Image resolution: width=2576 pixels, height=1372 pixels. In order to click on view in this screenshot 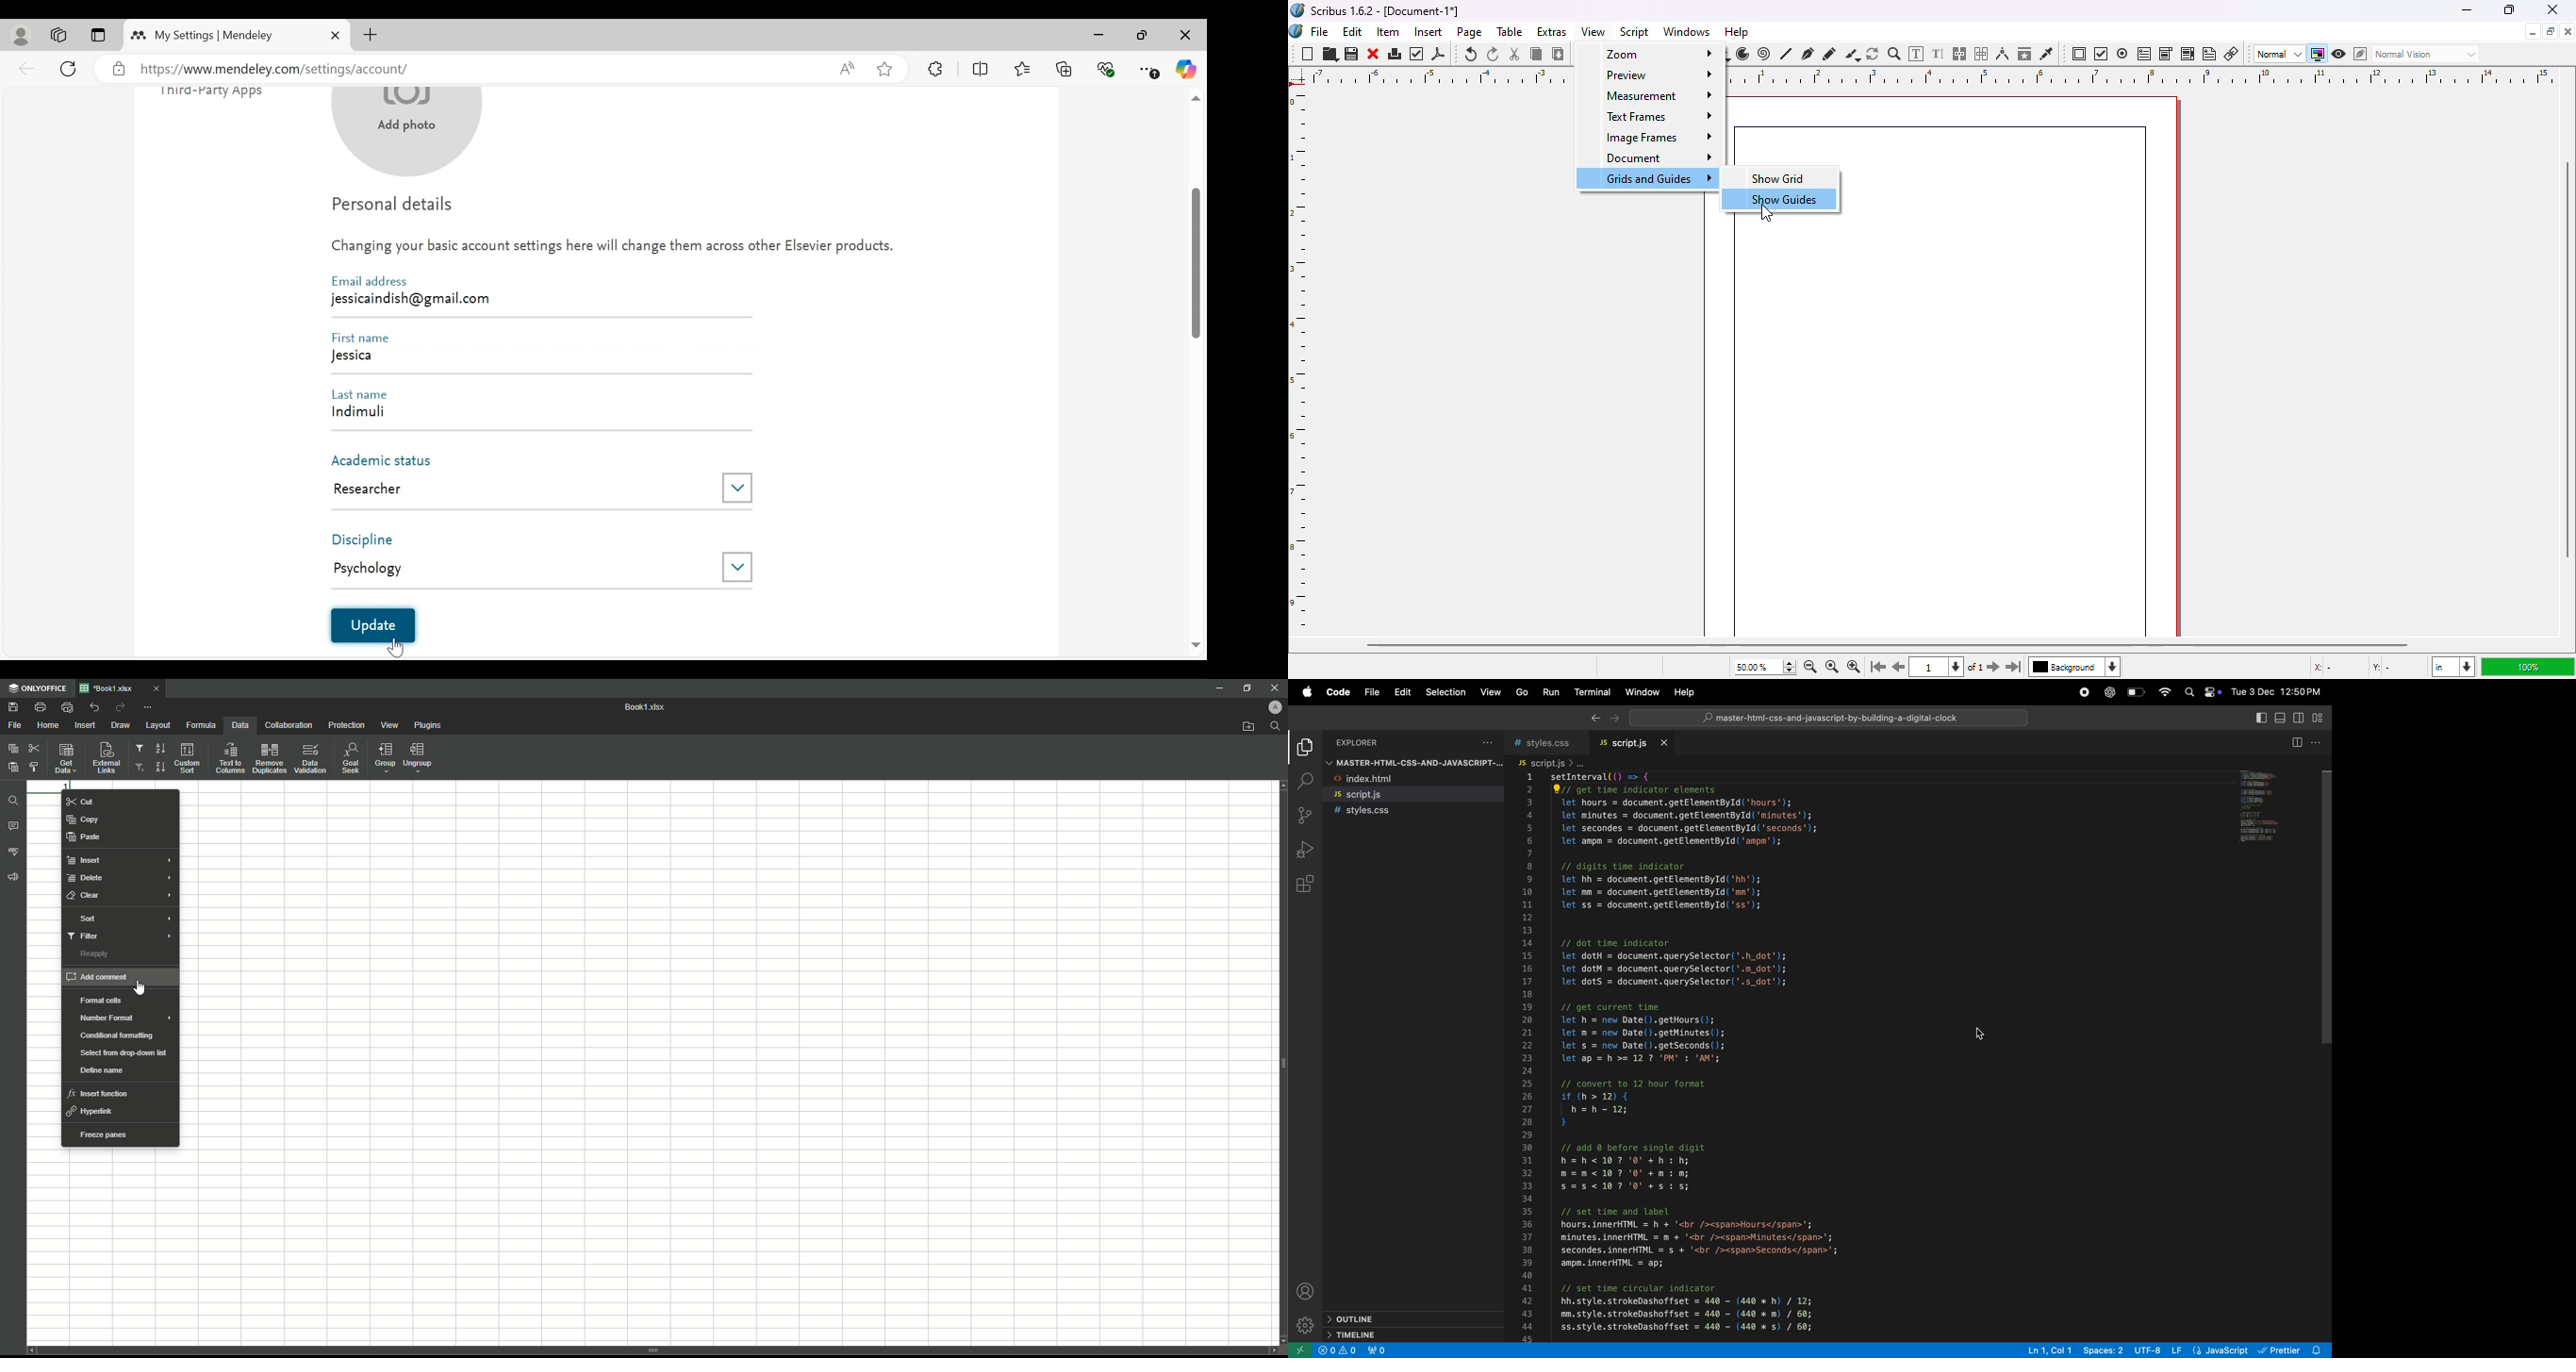, I will do `click(1491, 694)`.